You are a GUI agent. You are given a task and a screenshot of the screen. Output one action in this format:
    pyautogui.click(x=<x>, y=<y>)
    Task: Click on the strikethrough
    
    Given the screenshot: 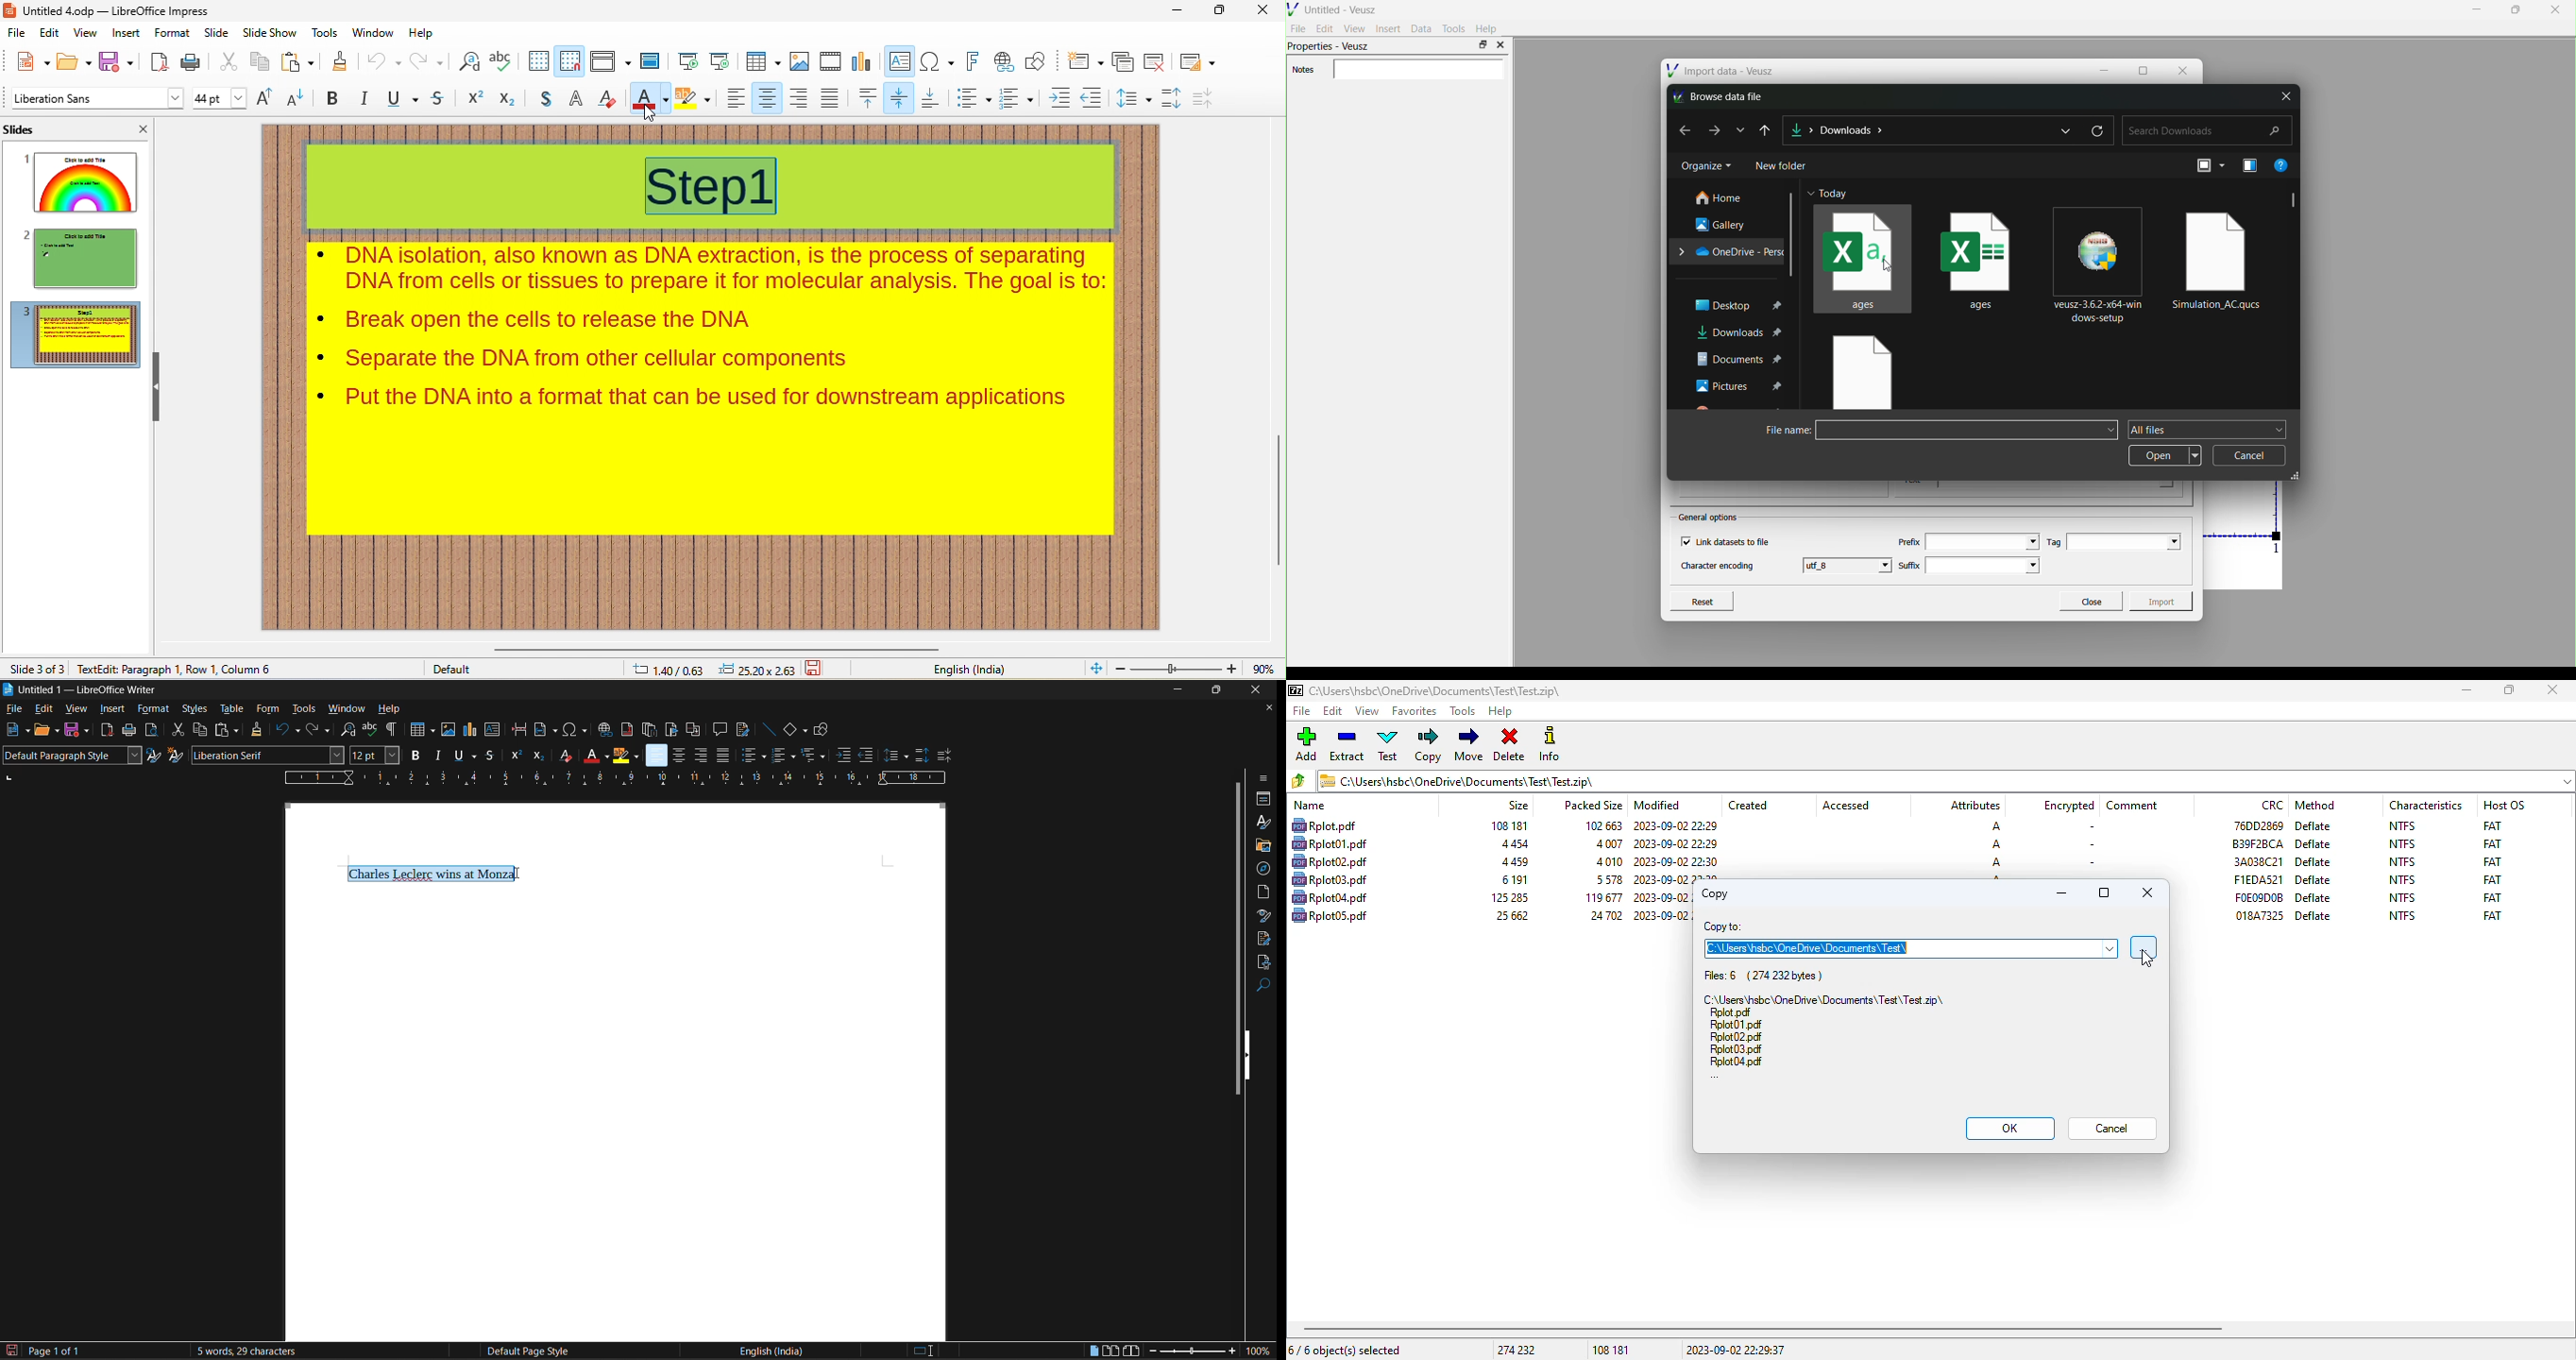 What is the action you would take?
    pyautogui.click(x=439, y=99)
    